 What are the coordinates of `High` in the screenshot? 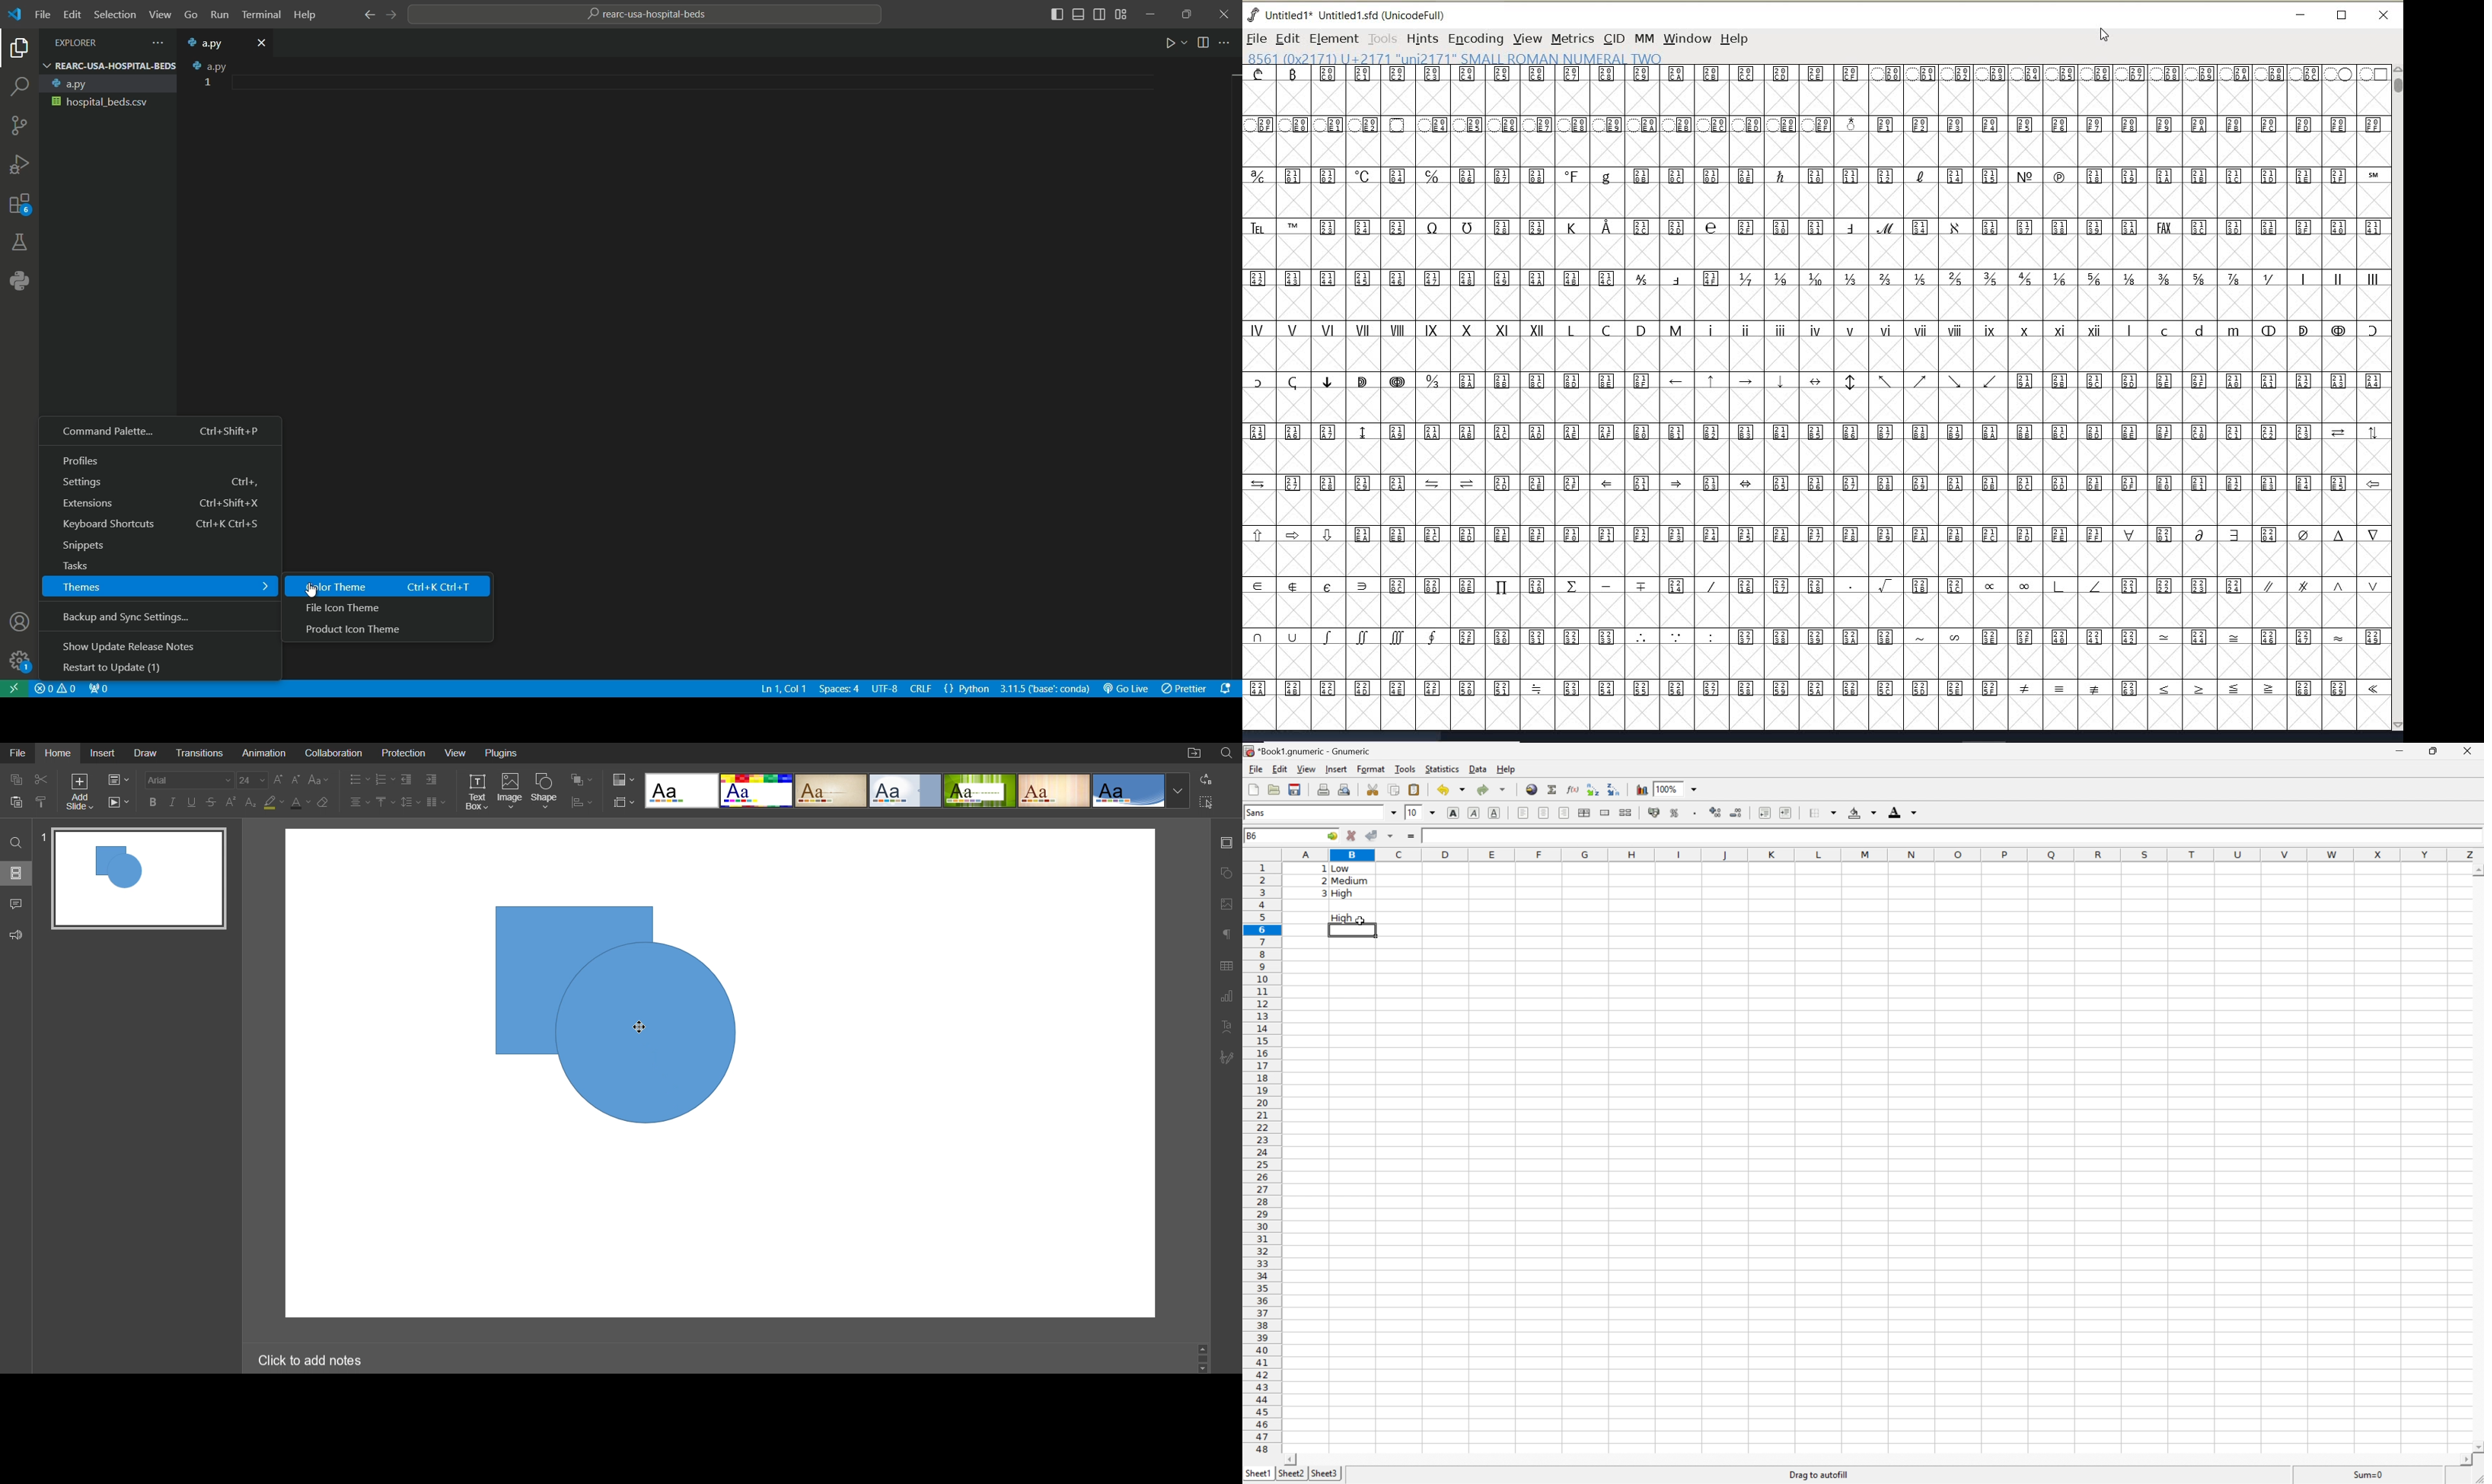 It's located at (1346, 918).